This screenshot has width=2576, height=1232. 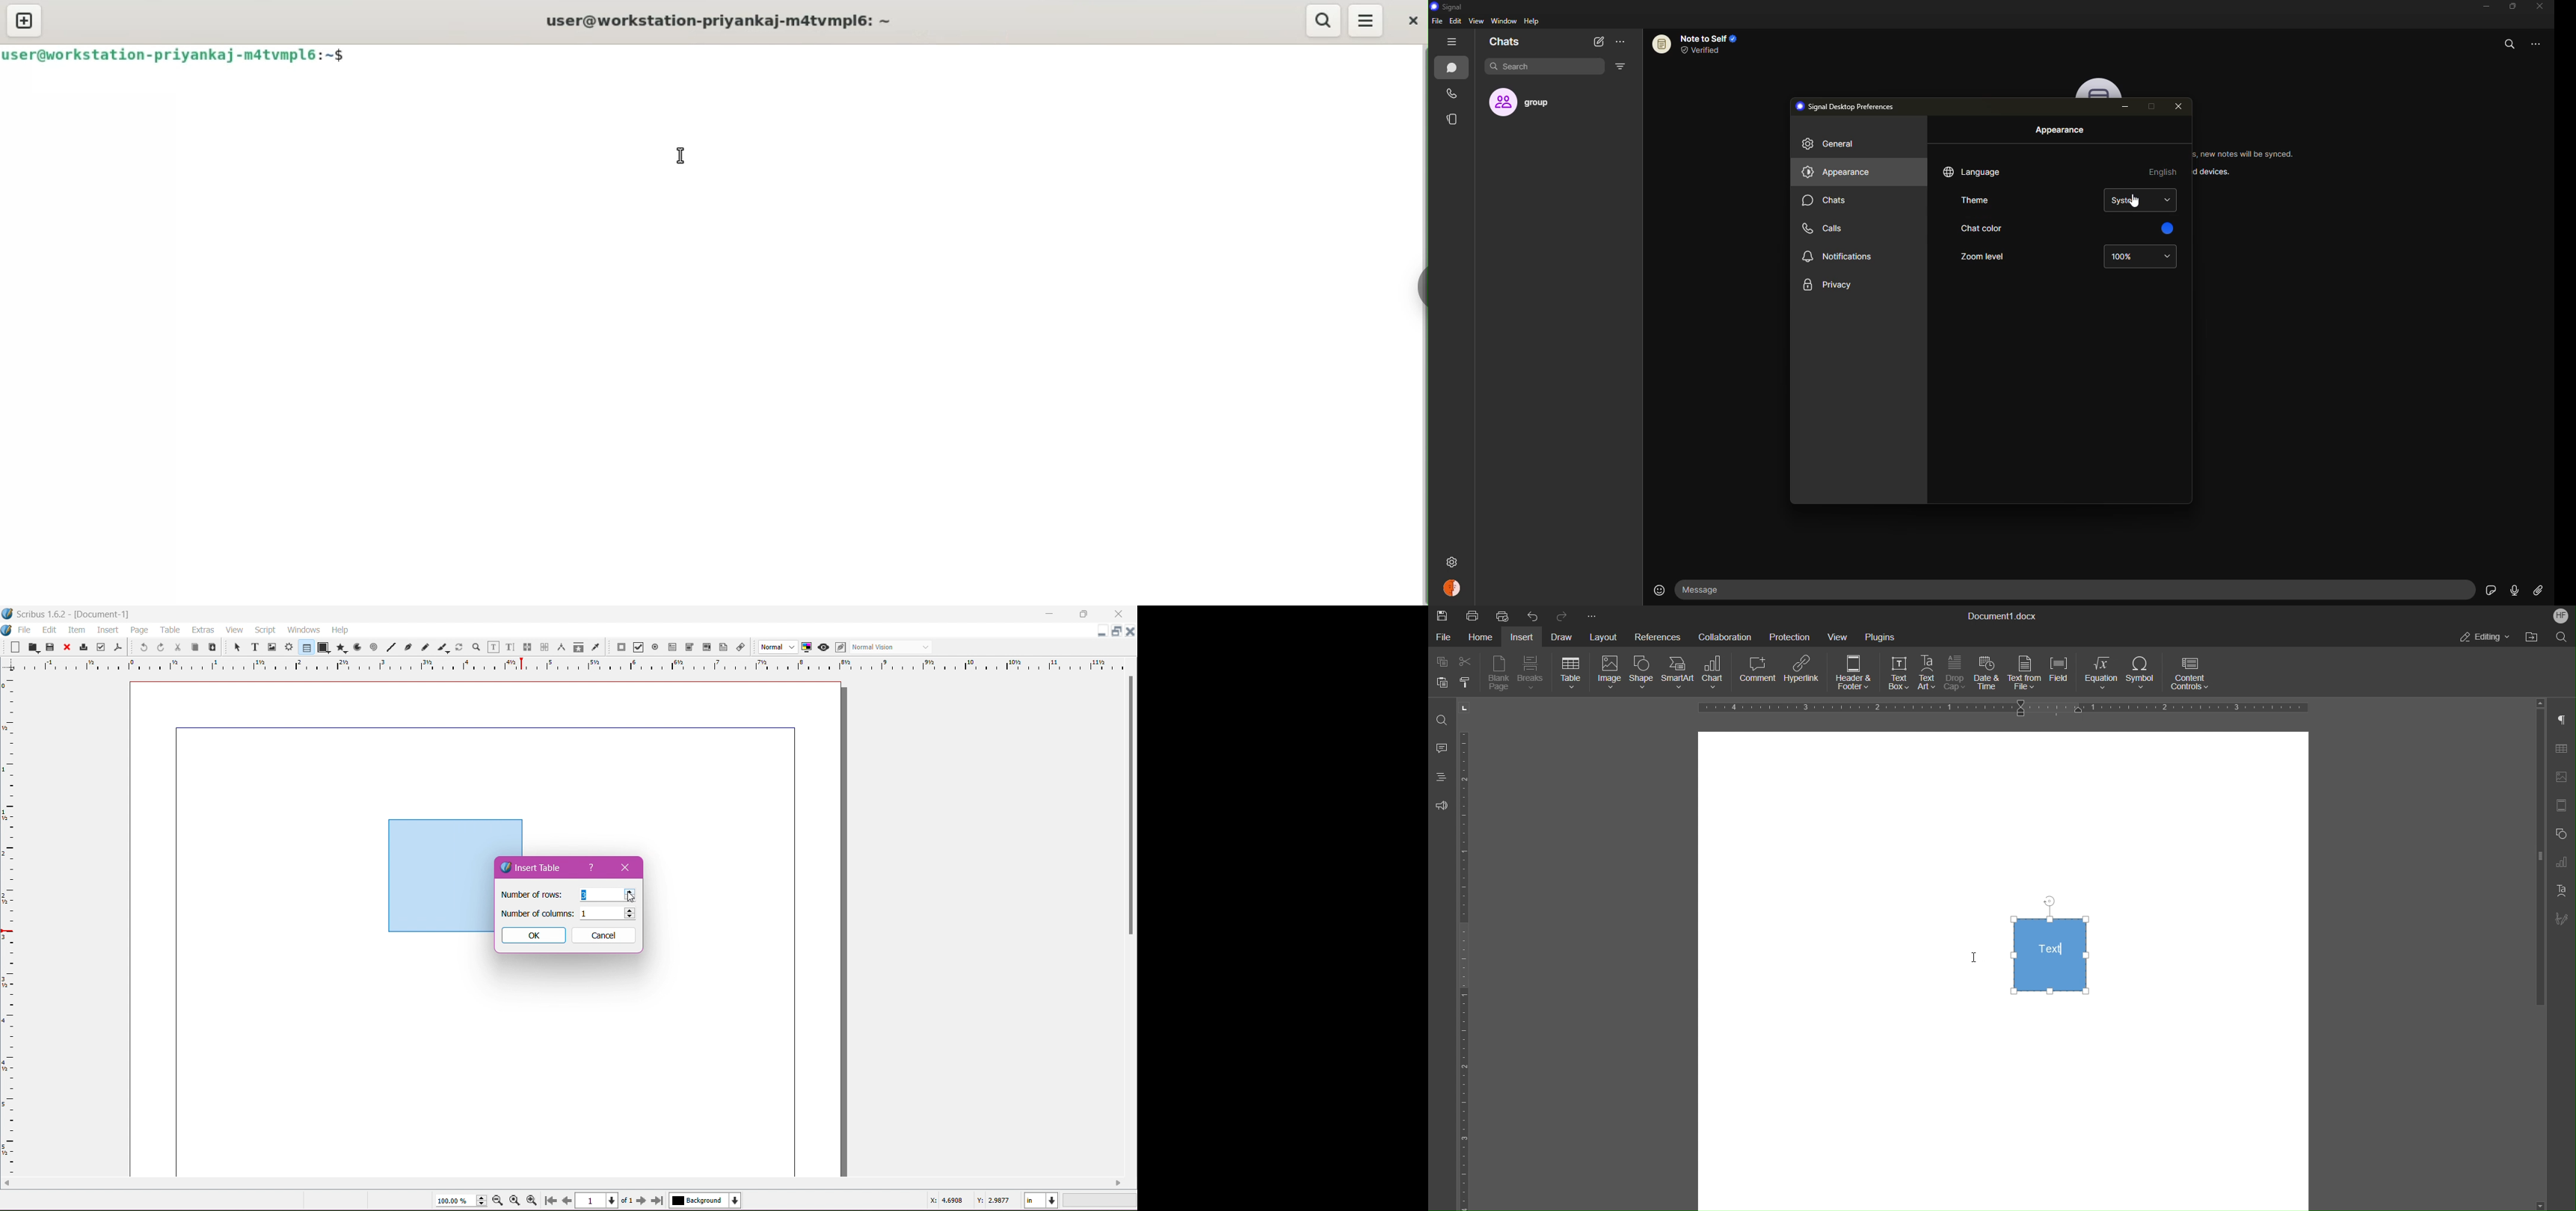 What do you see at coordinates (1525, 637) in the screenshot?
I see `Insert` at bounding box center [1525, 637].